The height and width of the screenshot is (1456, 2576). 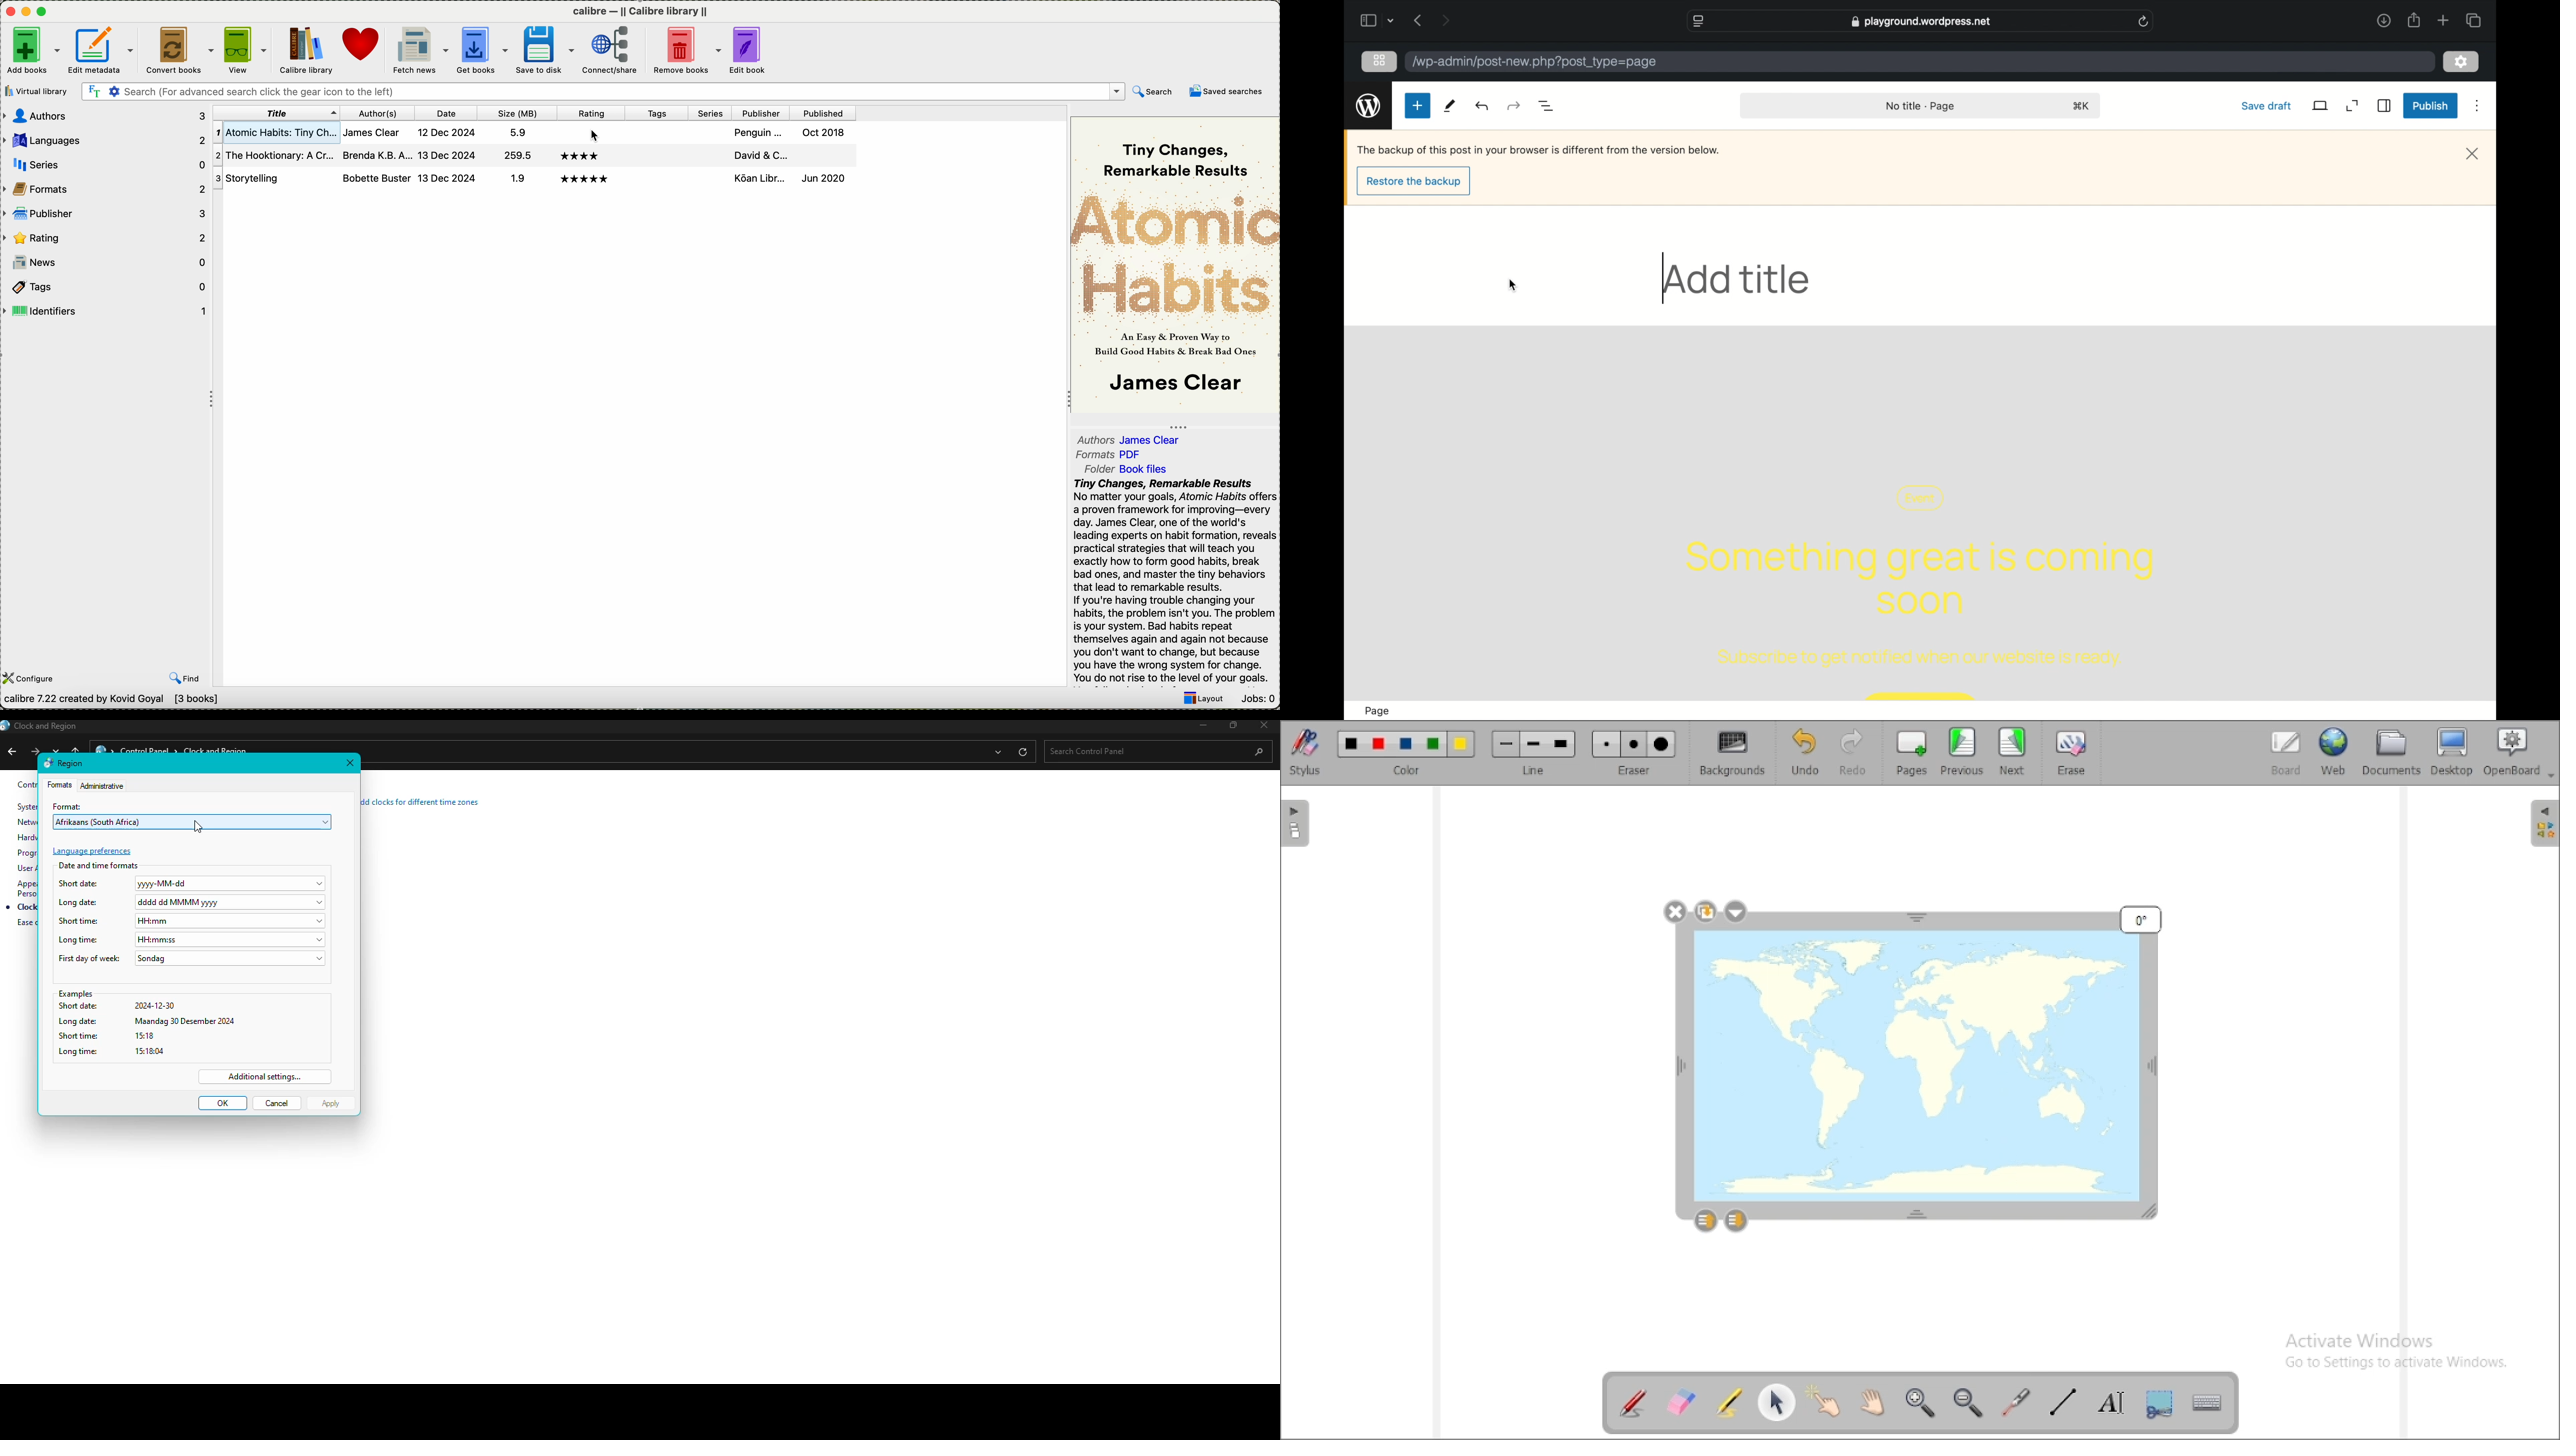 I want to click on 5.9, so click(x=515, y=131).